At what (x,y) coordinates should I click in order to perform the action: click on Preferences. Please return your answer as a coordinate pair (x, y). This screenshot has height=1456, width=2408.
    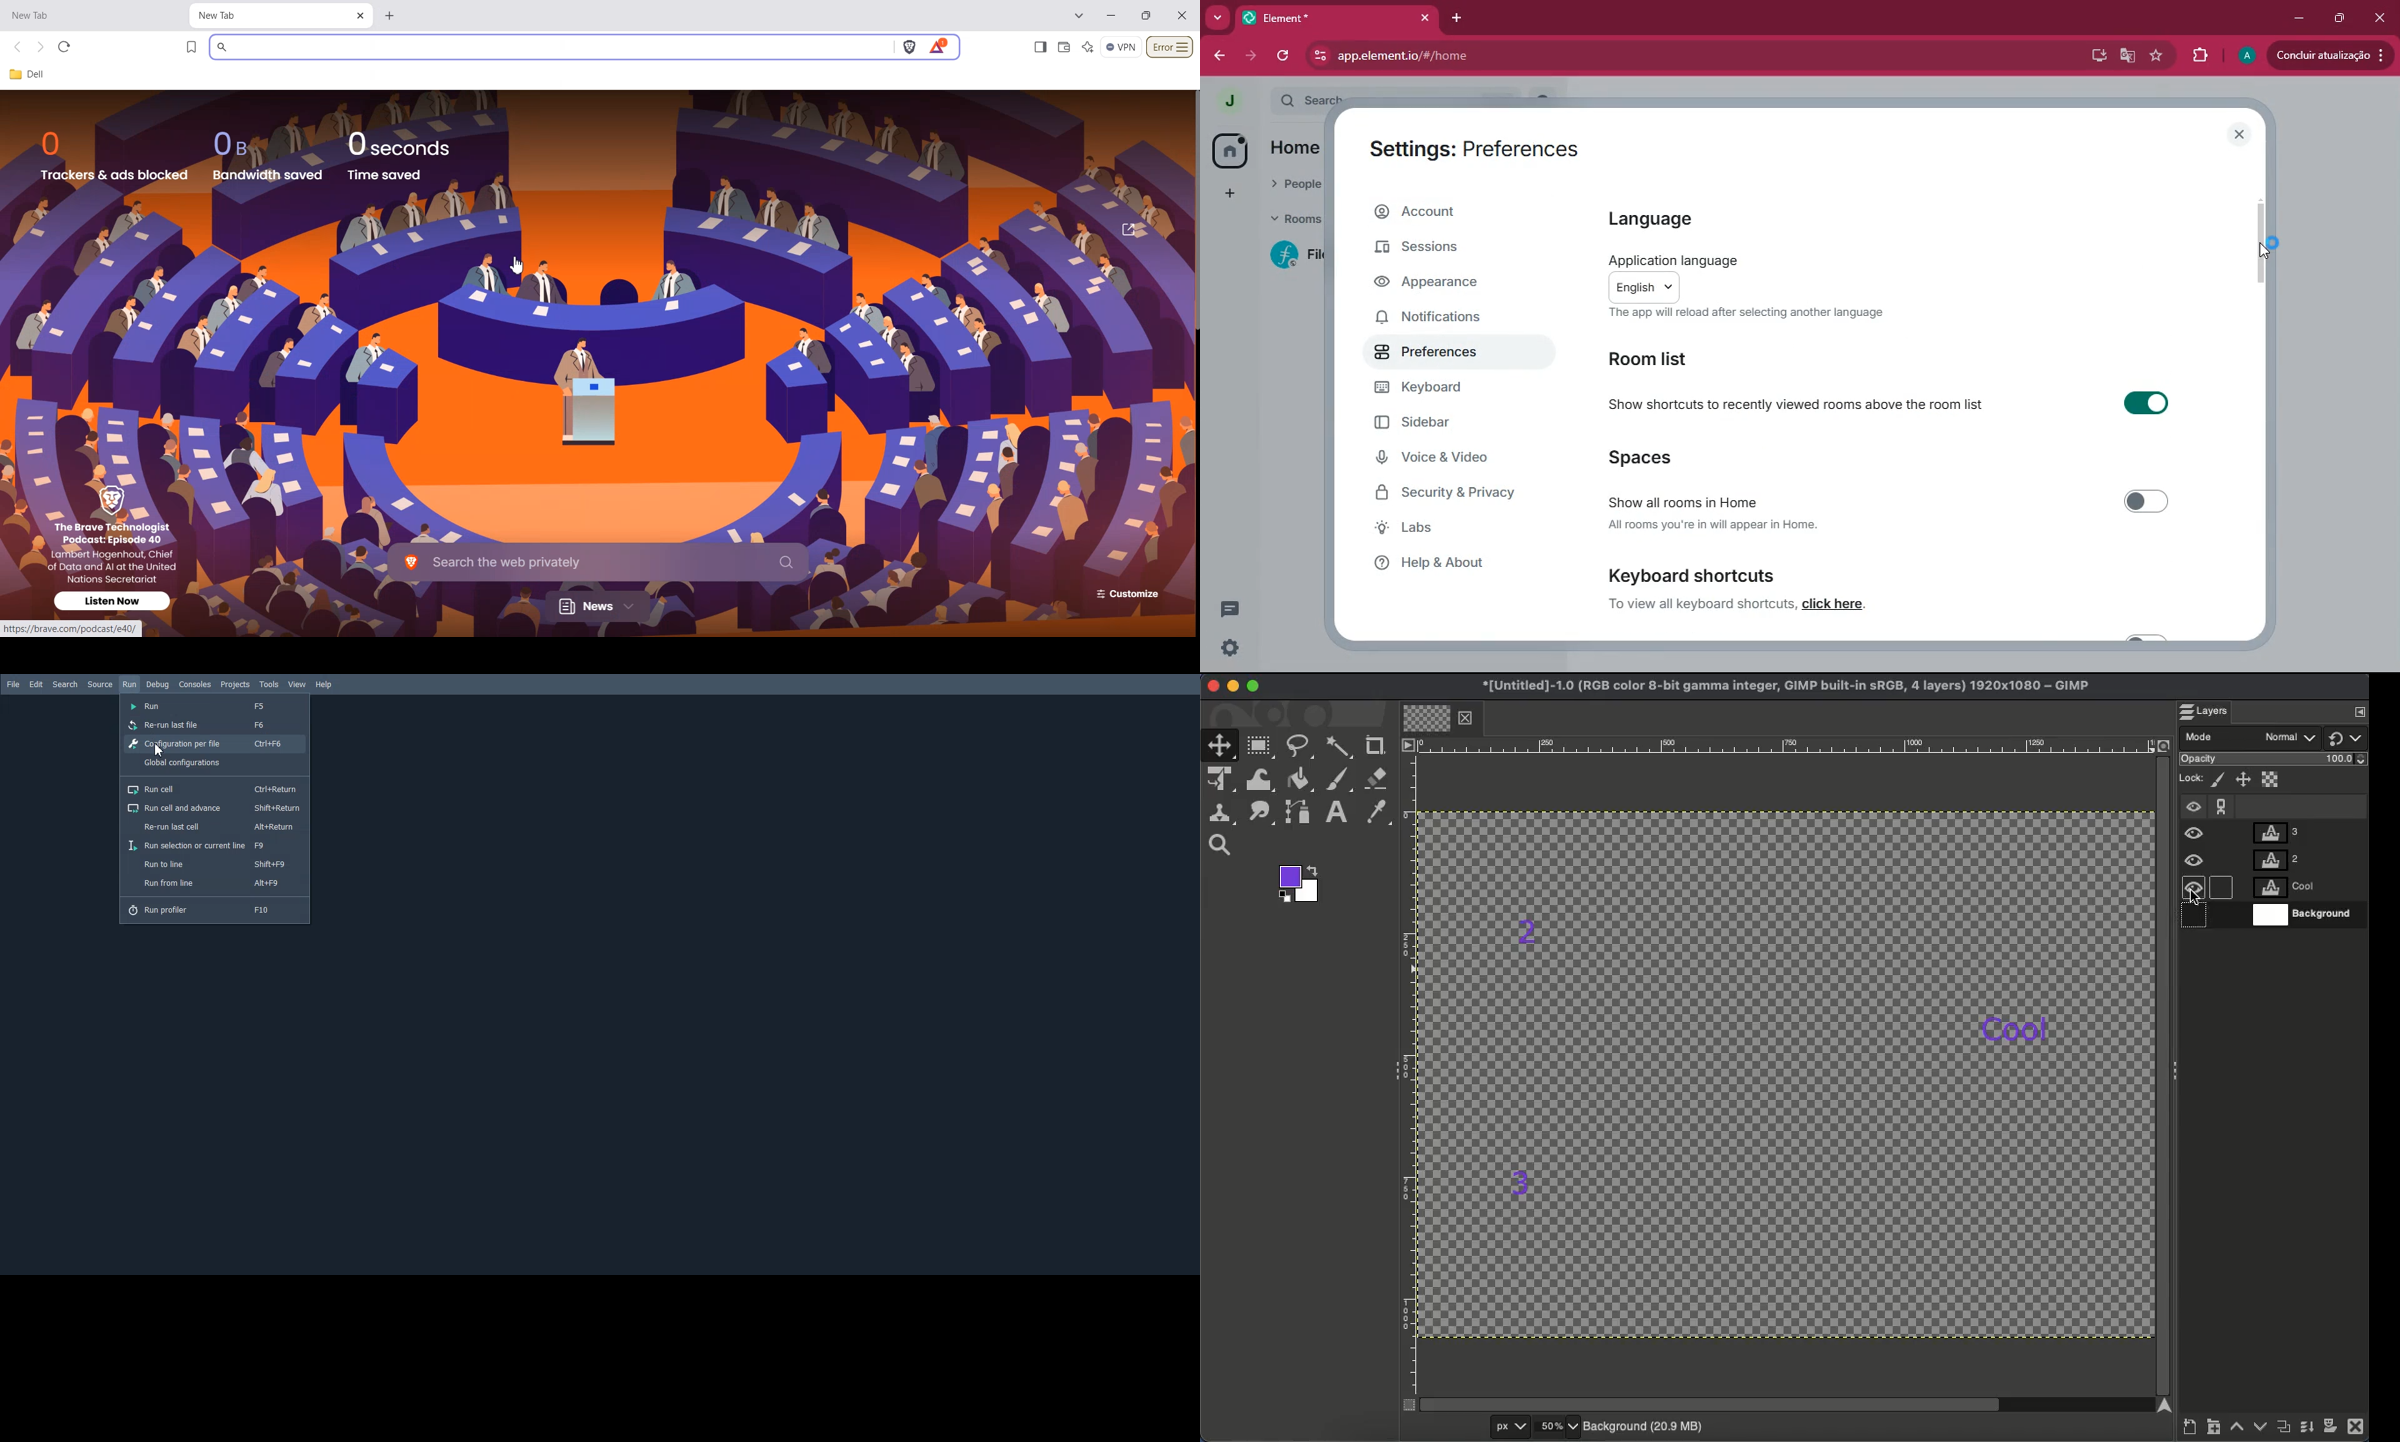
    Looking at the image, I should click on (1429, 356).